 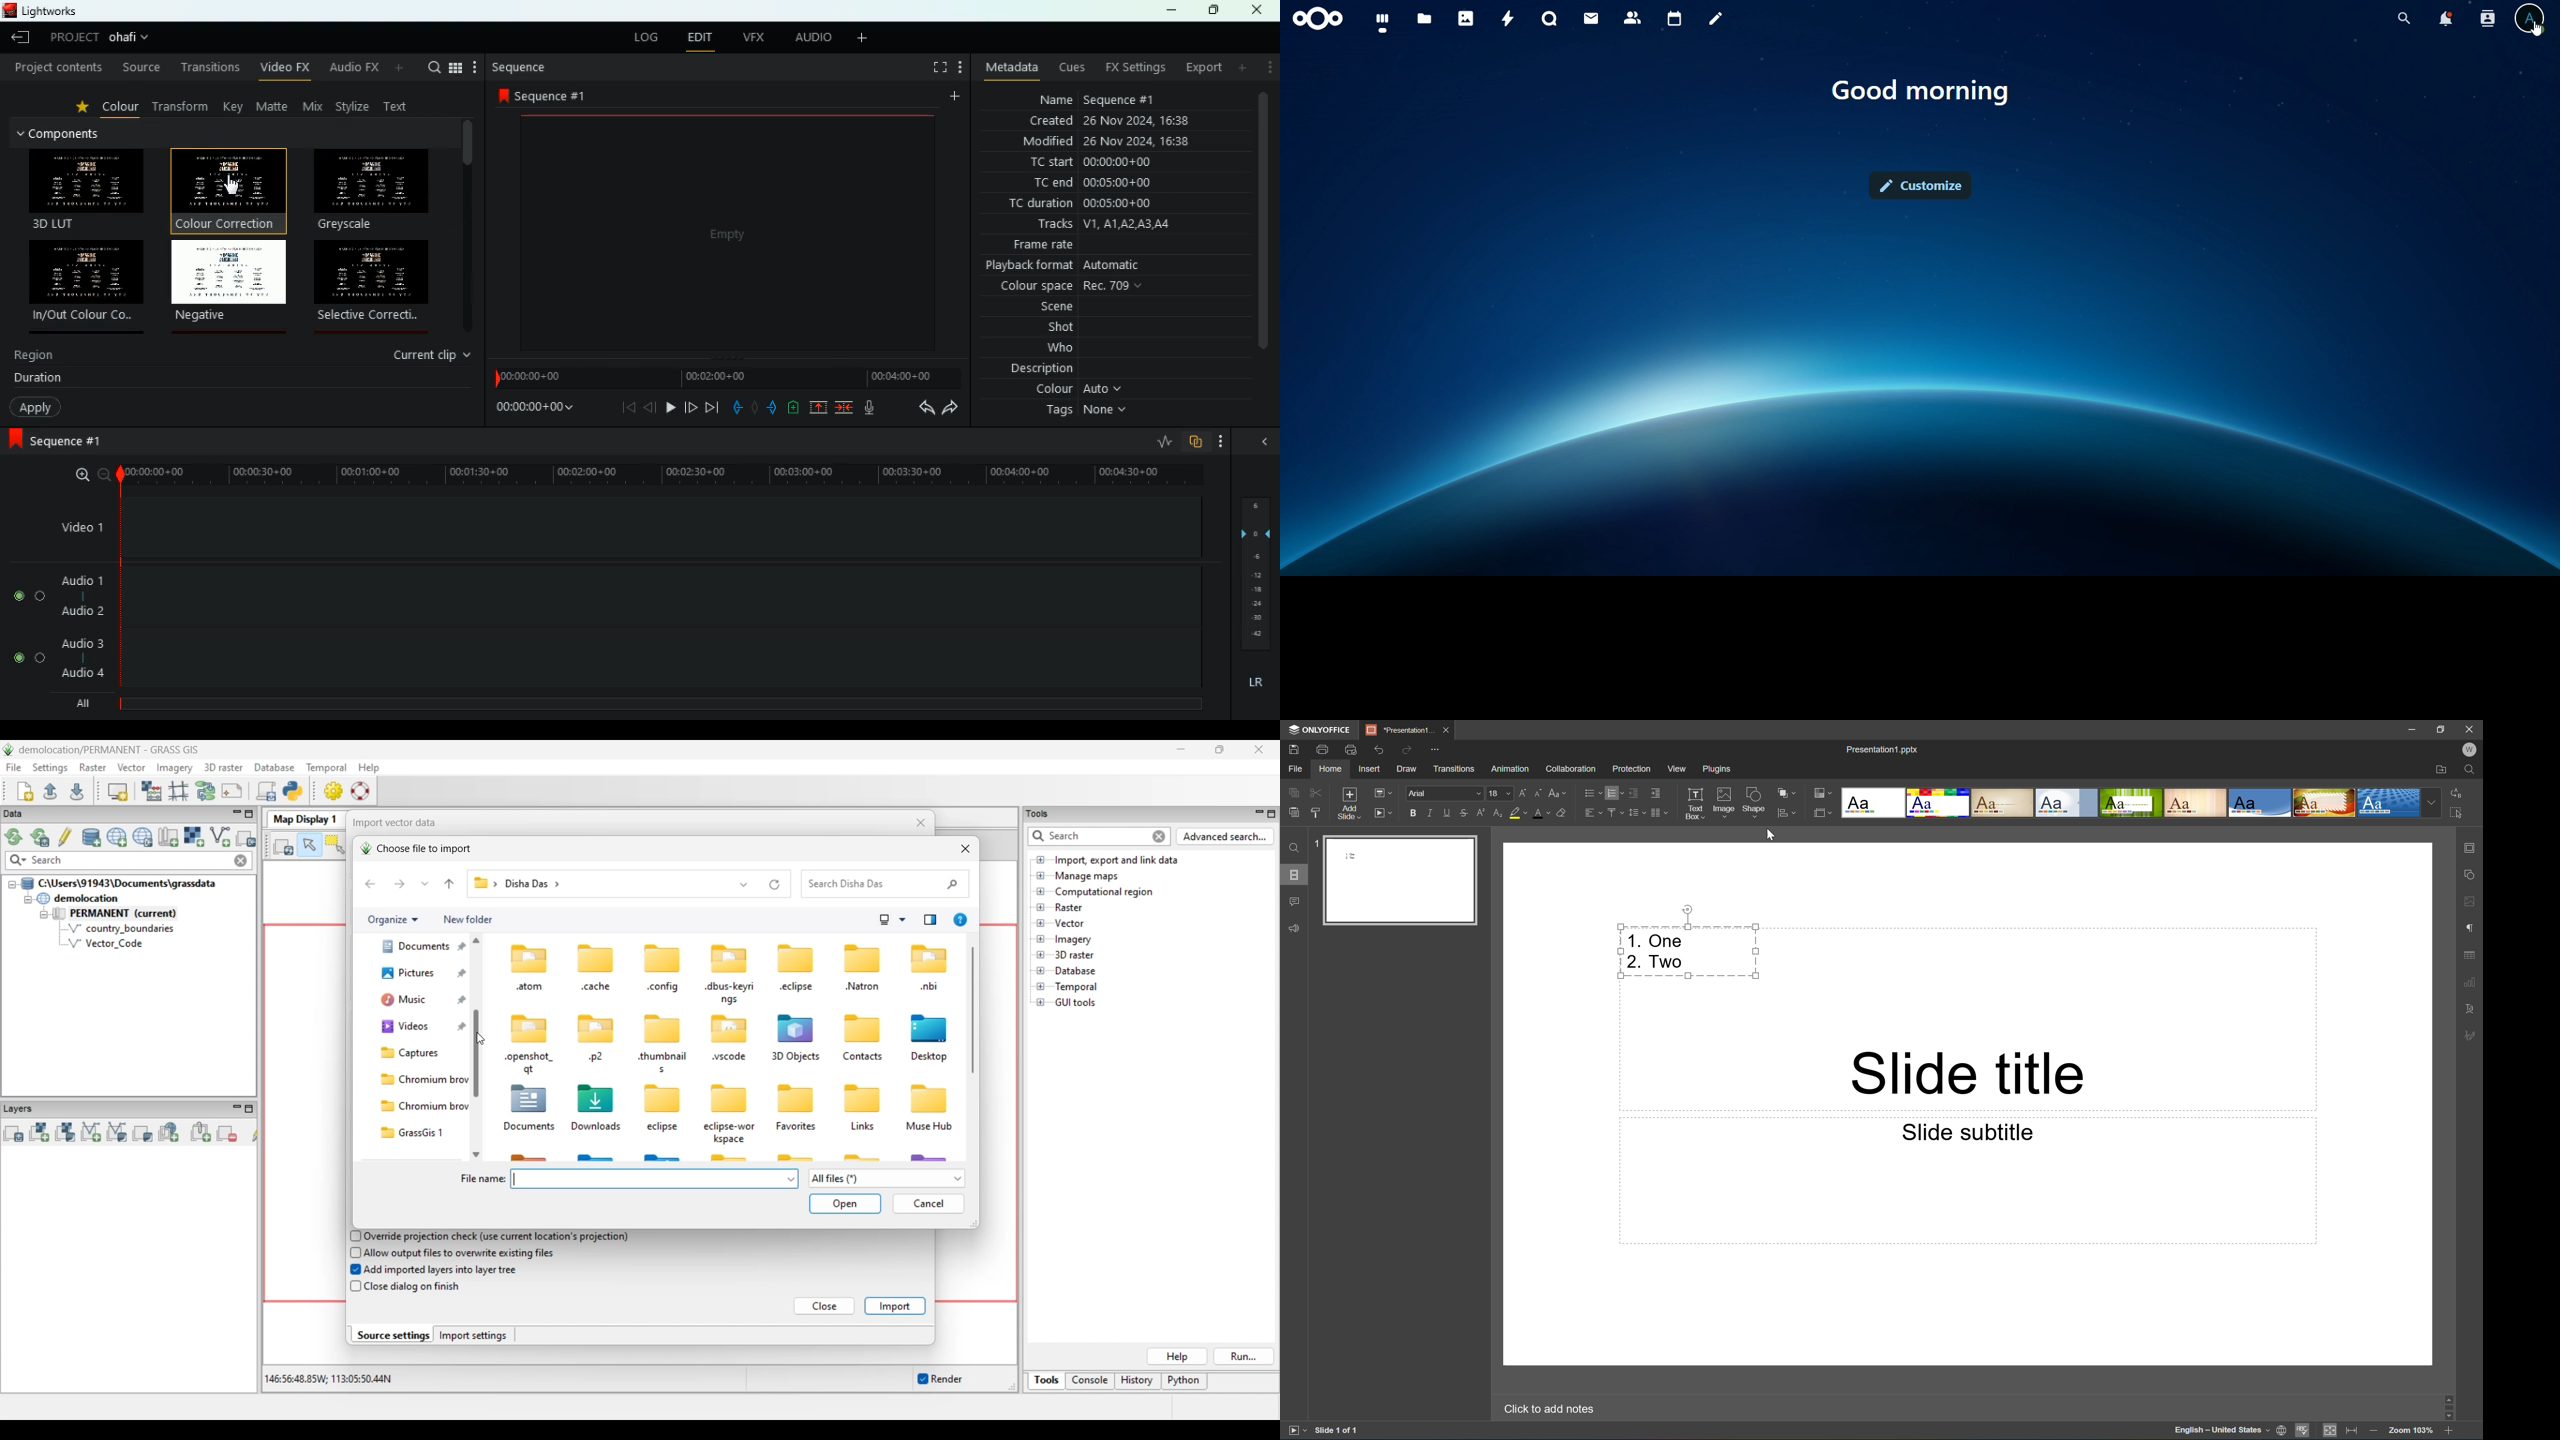 I want to click on opener, so click(x=1266, y=442).